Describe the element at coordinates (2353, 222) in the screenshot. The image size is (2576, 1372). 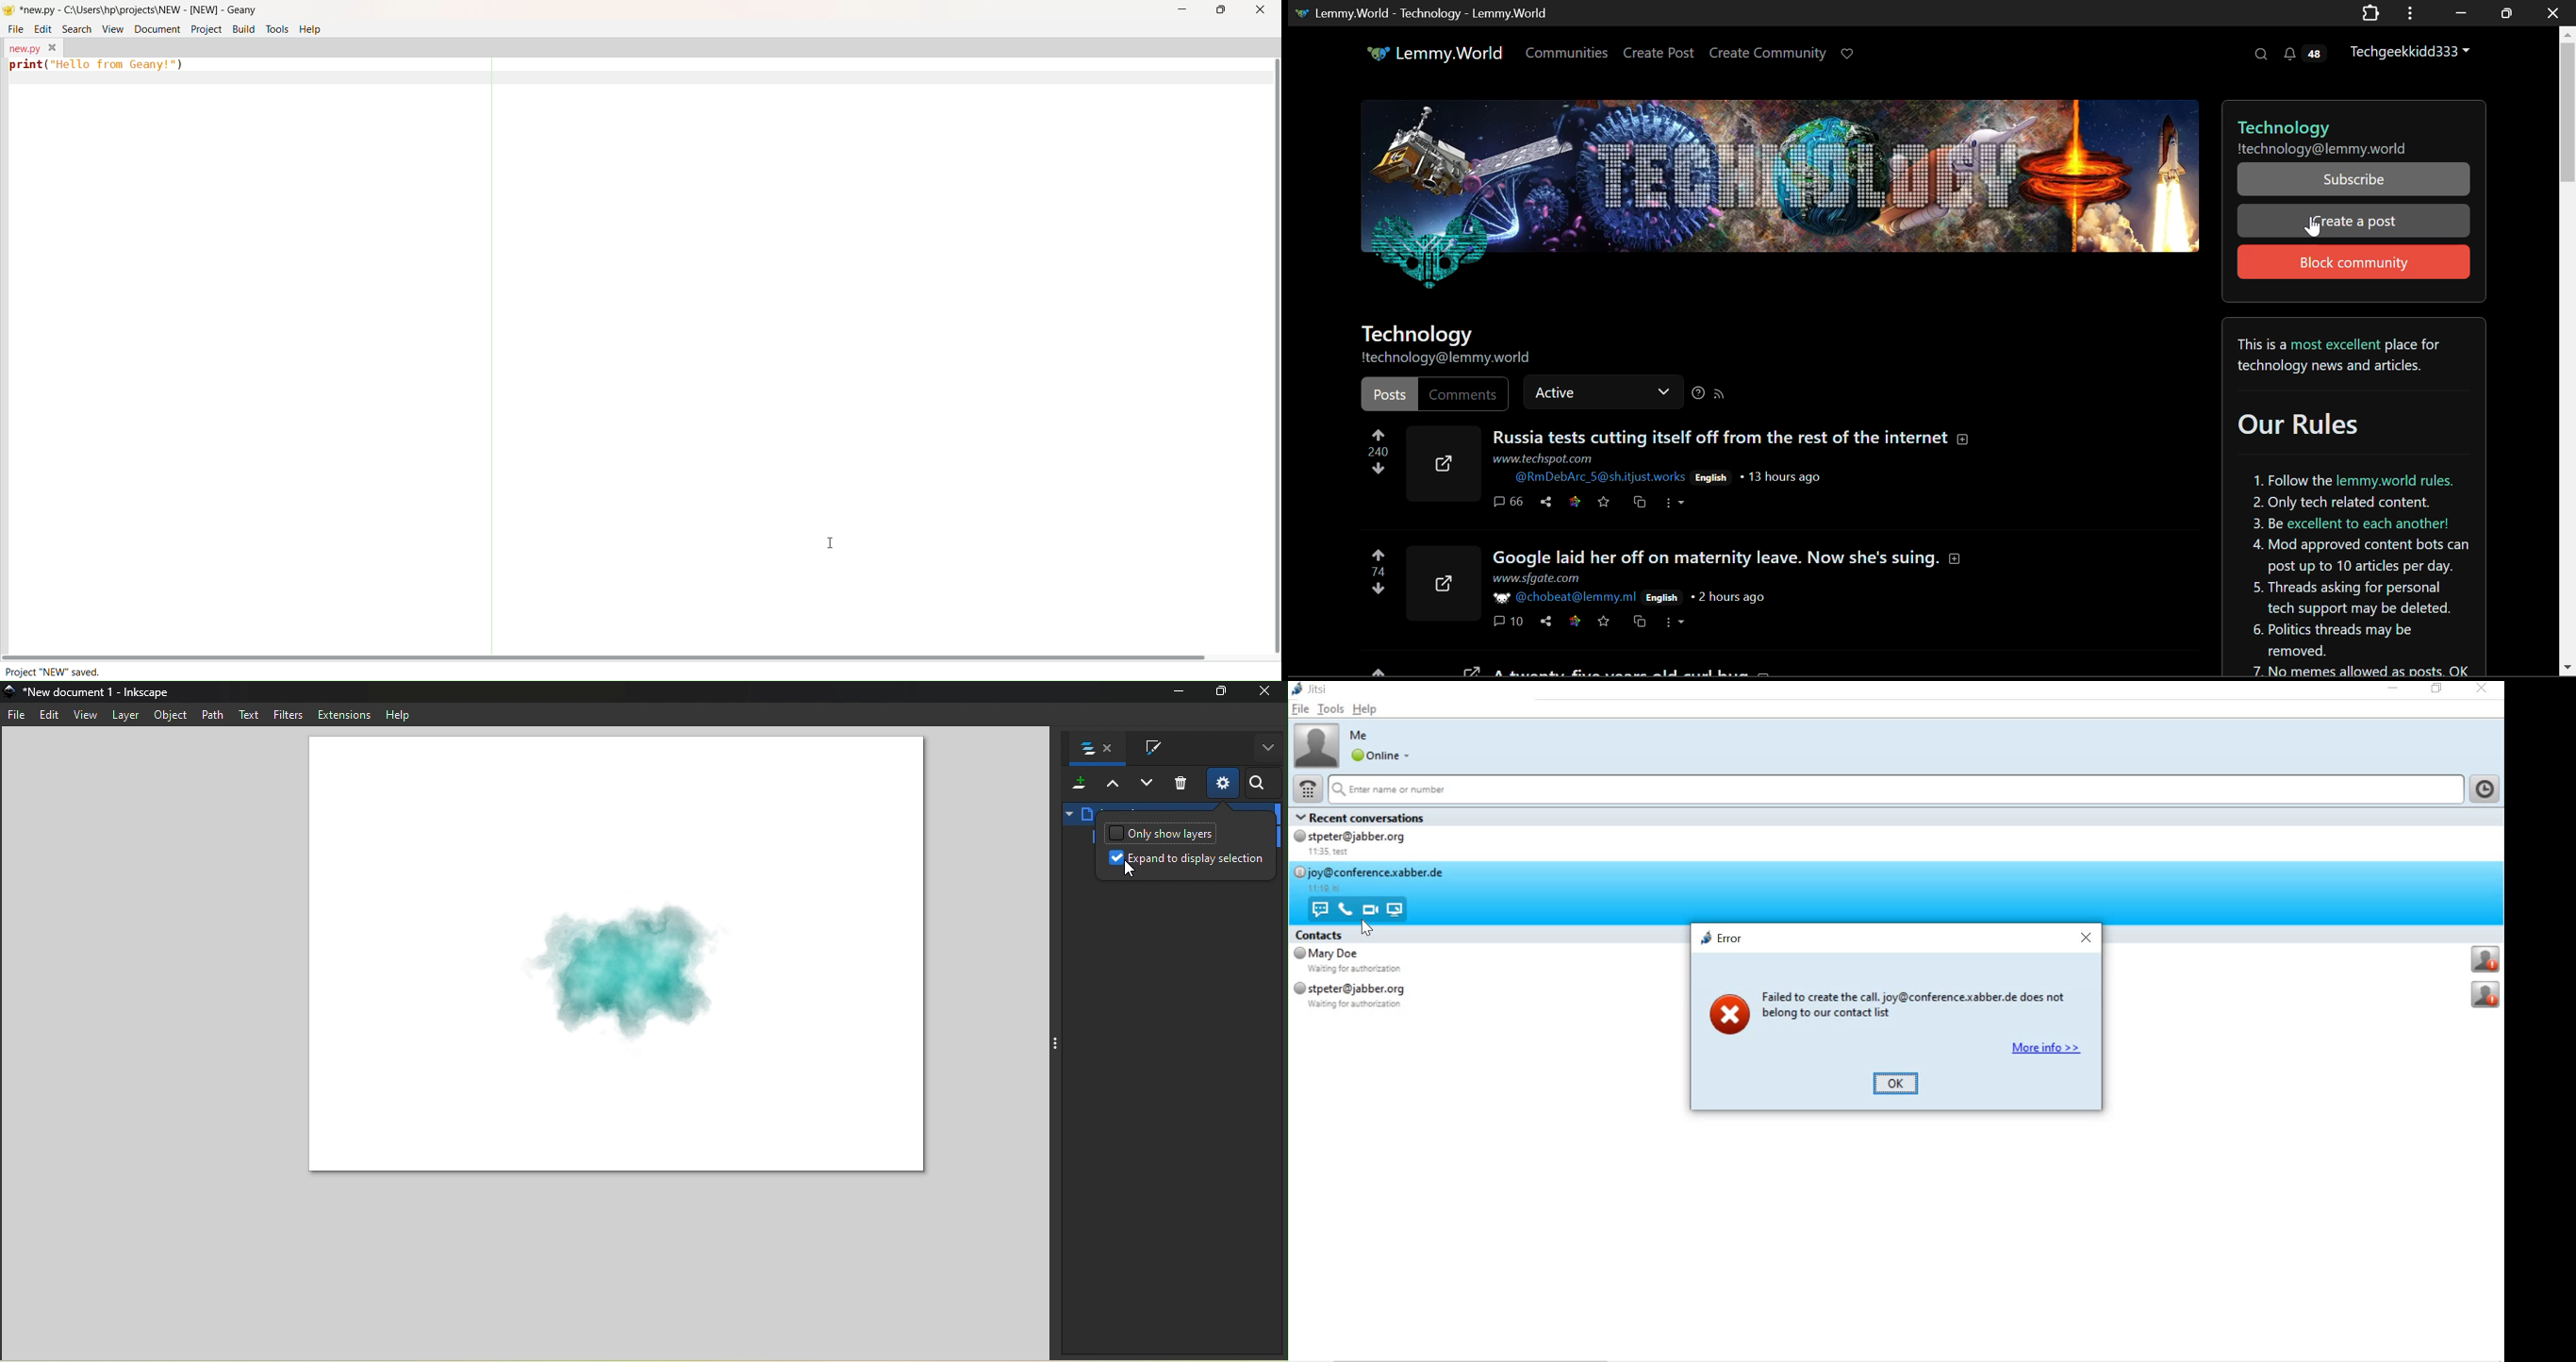
I see `Create a post` at that location.